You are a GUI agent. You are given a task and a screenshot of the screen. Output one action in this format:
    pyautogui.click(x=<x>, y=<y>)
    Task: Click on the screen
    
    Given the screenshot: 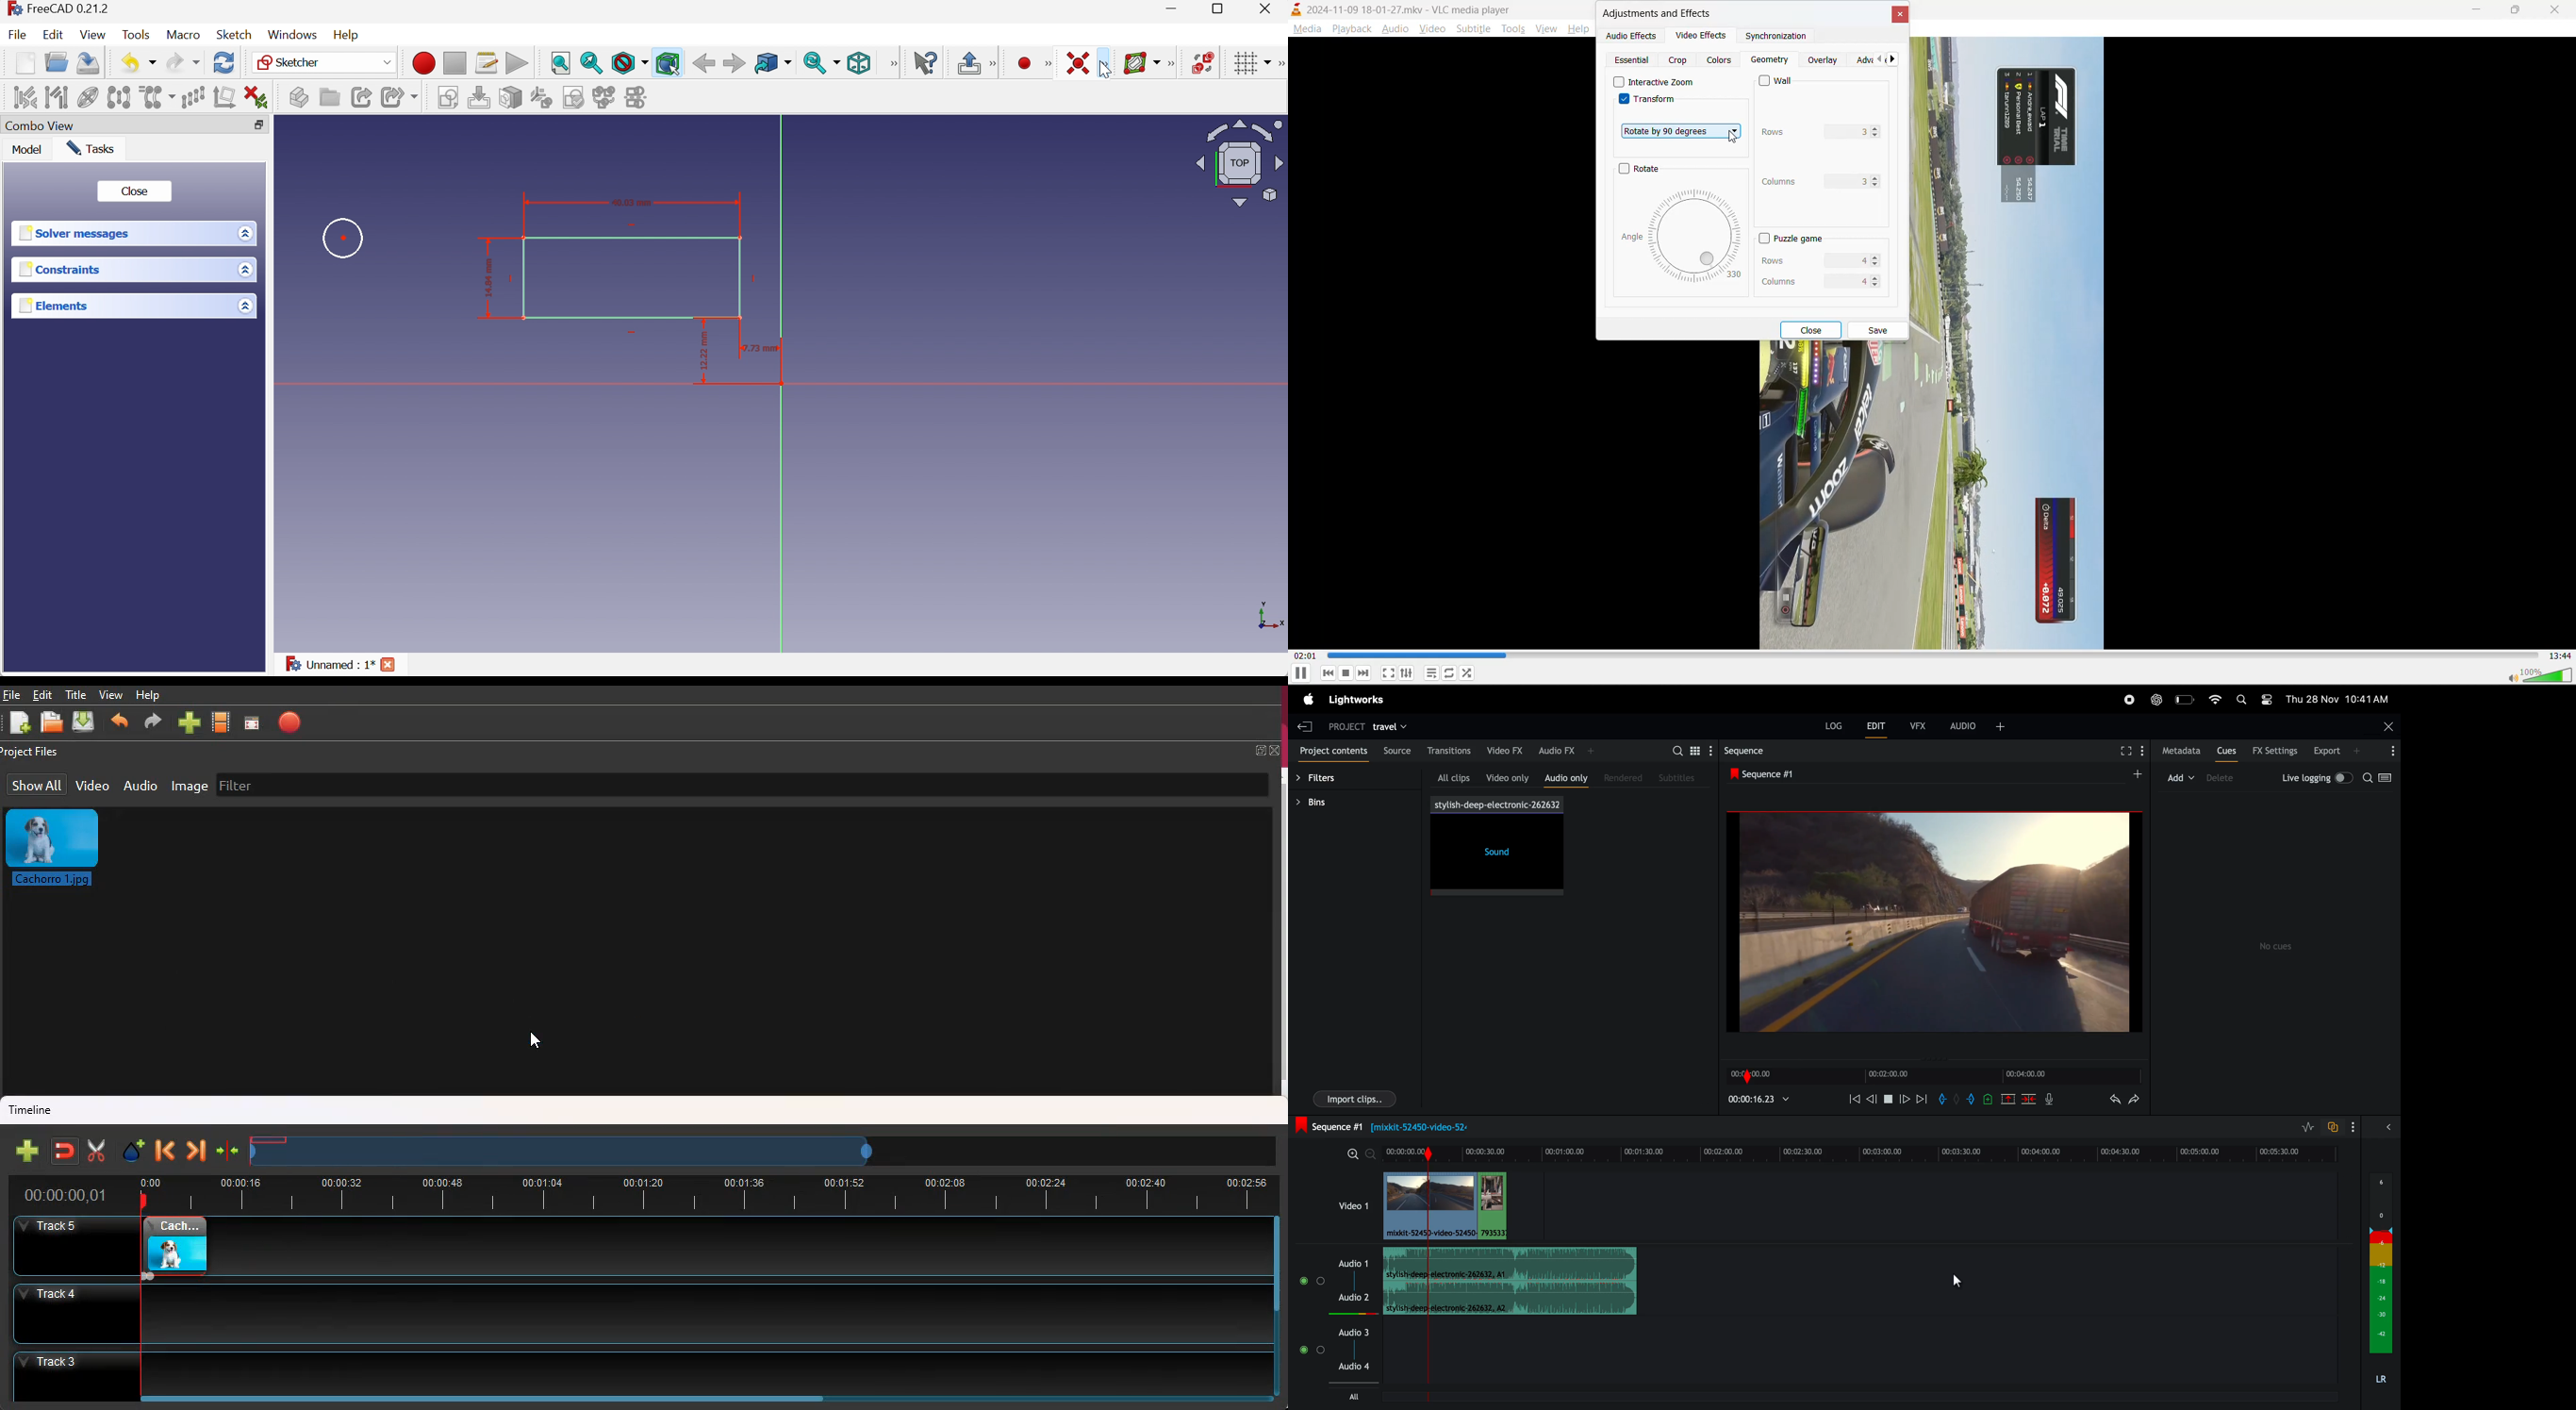 What is the action you would take?
    pyautogui.click(x=256, y=722)
    